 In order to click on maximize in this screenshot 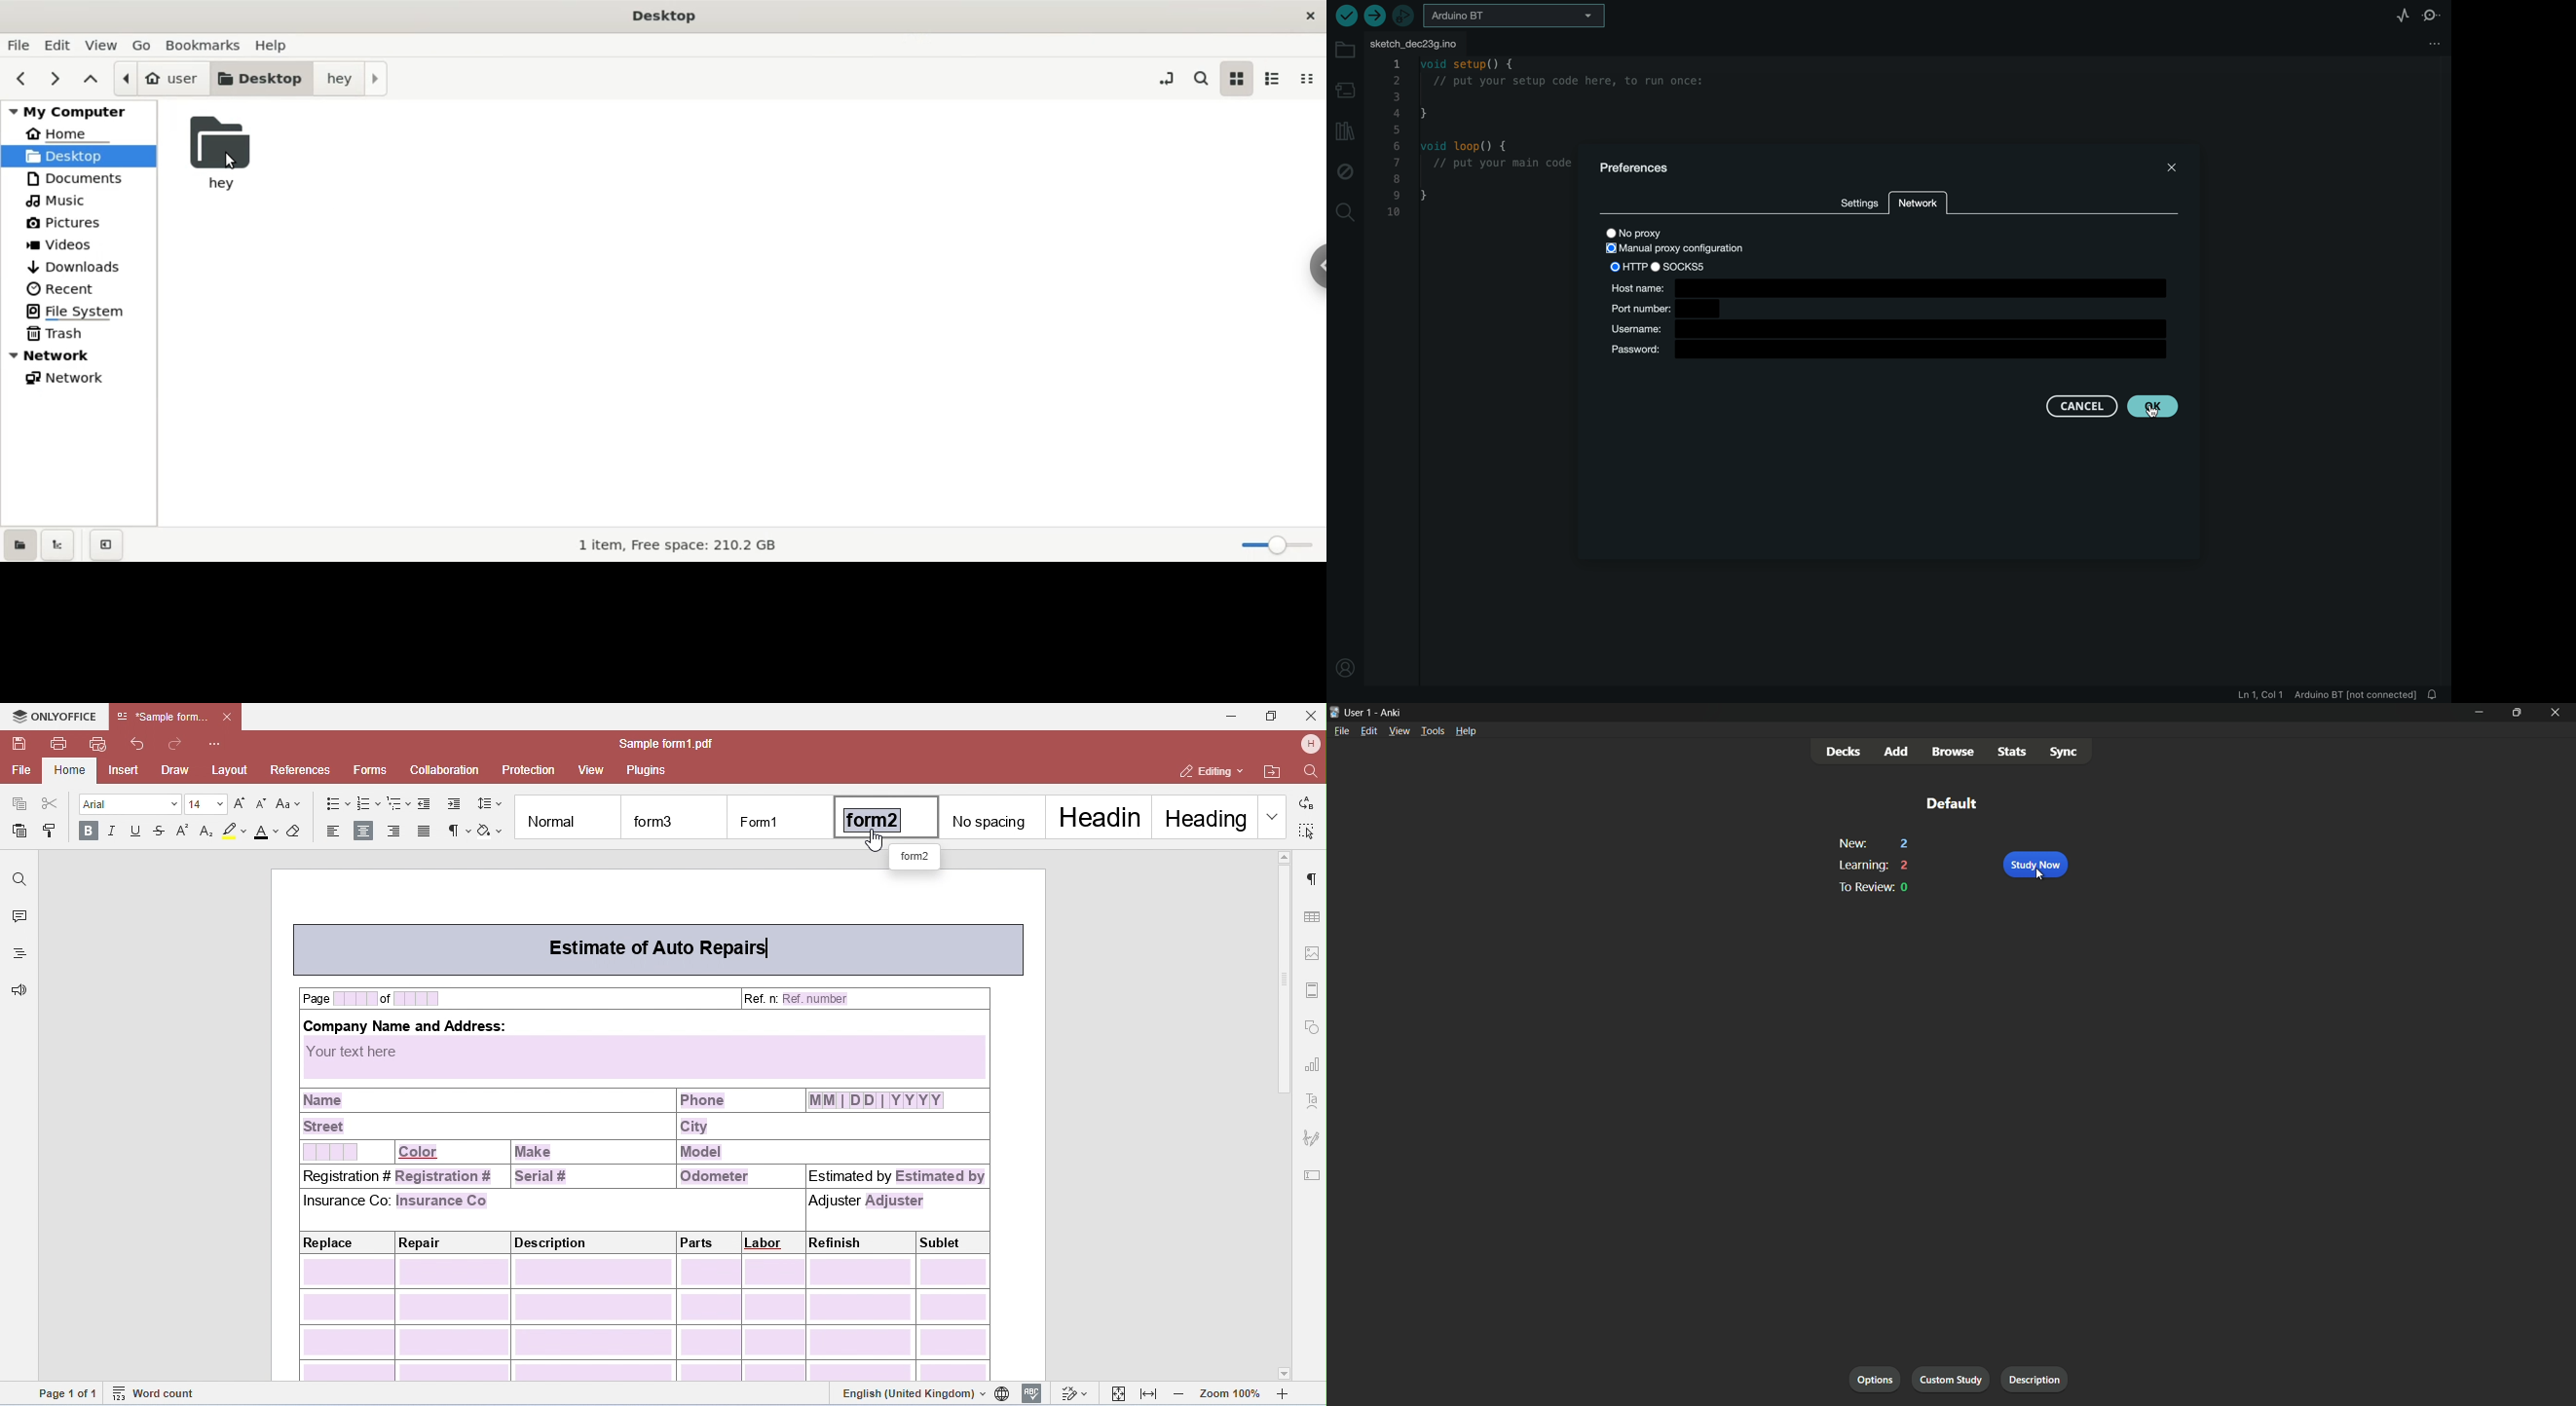, I will do `click(2516, 713)`.